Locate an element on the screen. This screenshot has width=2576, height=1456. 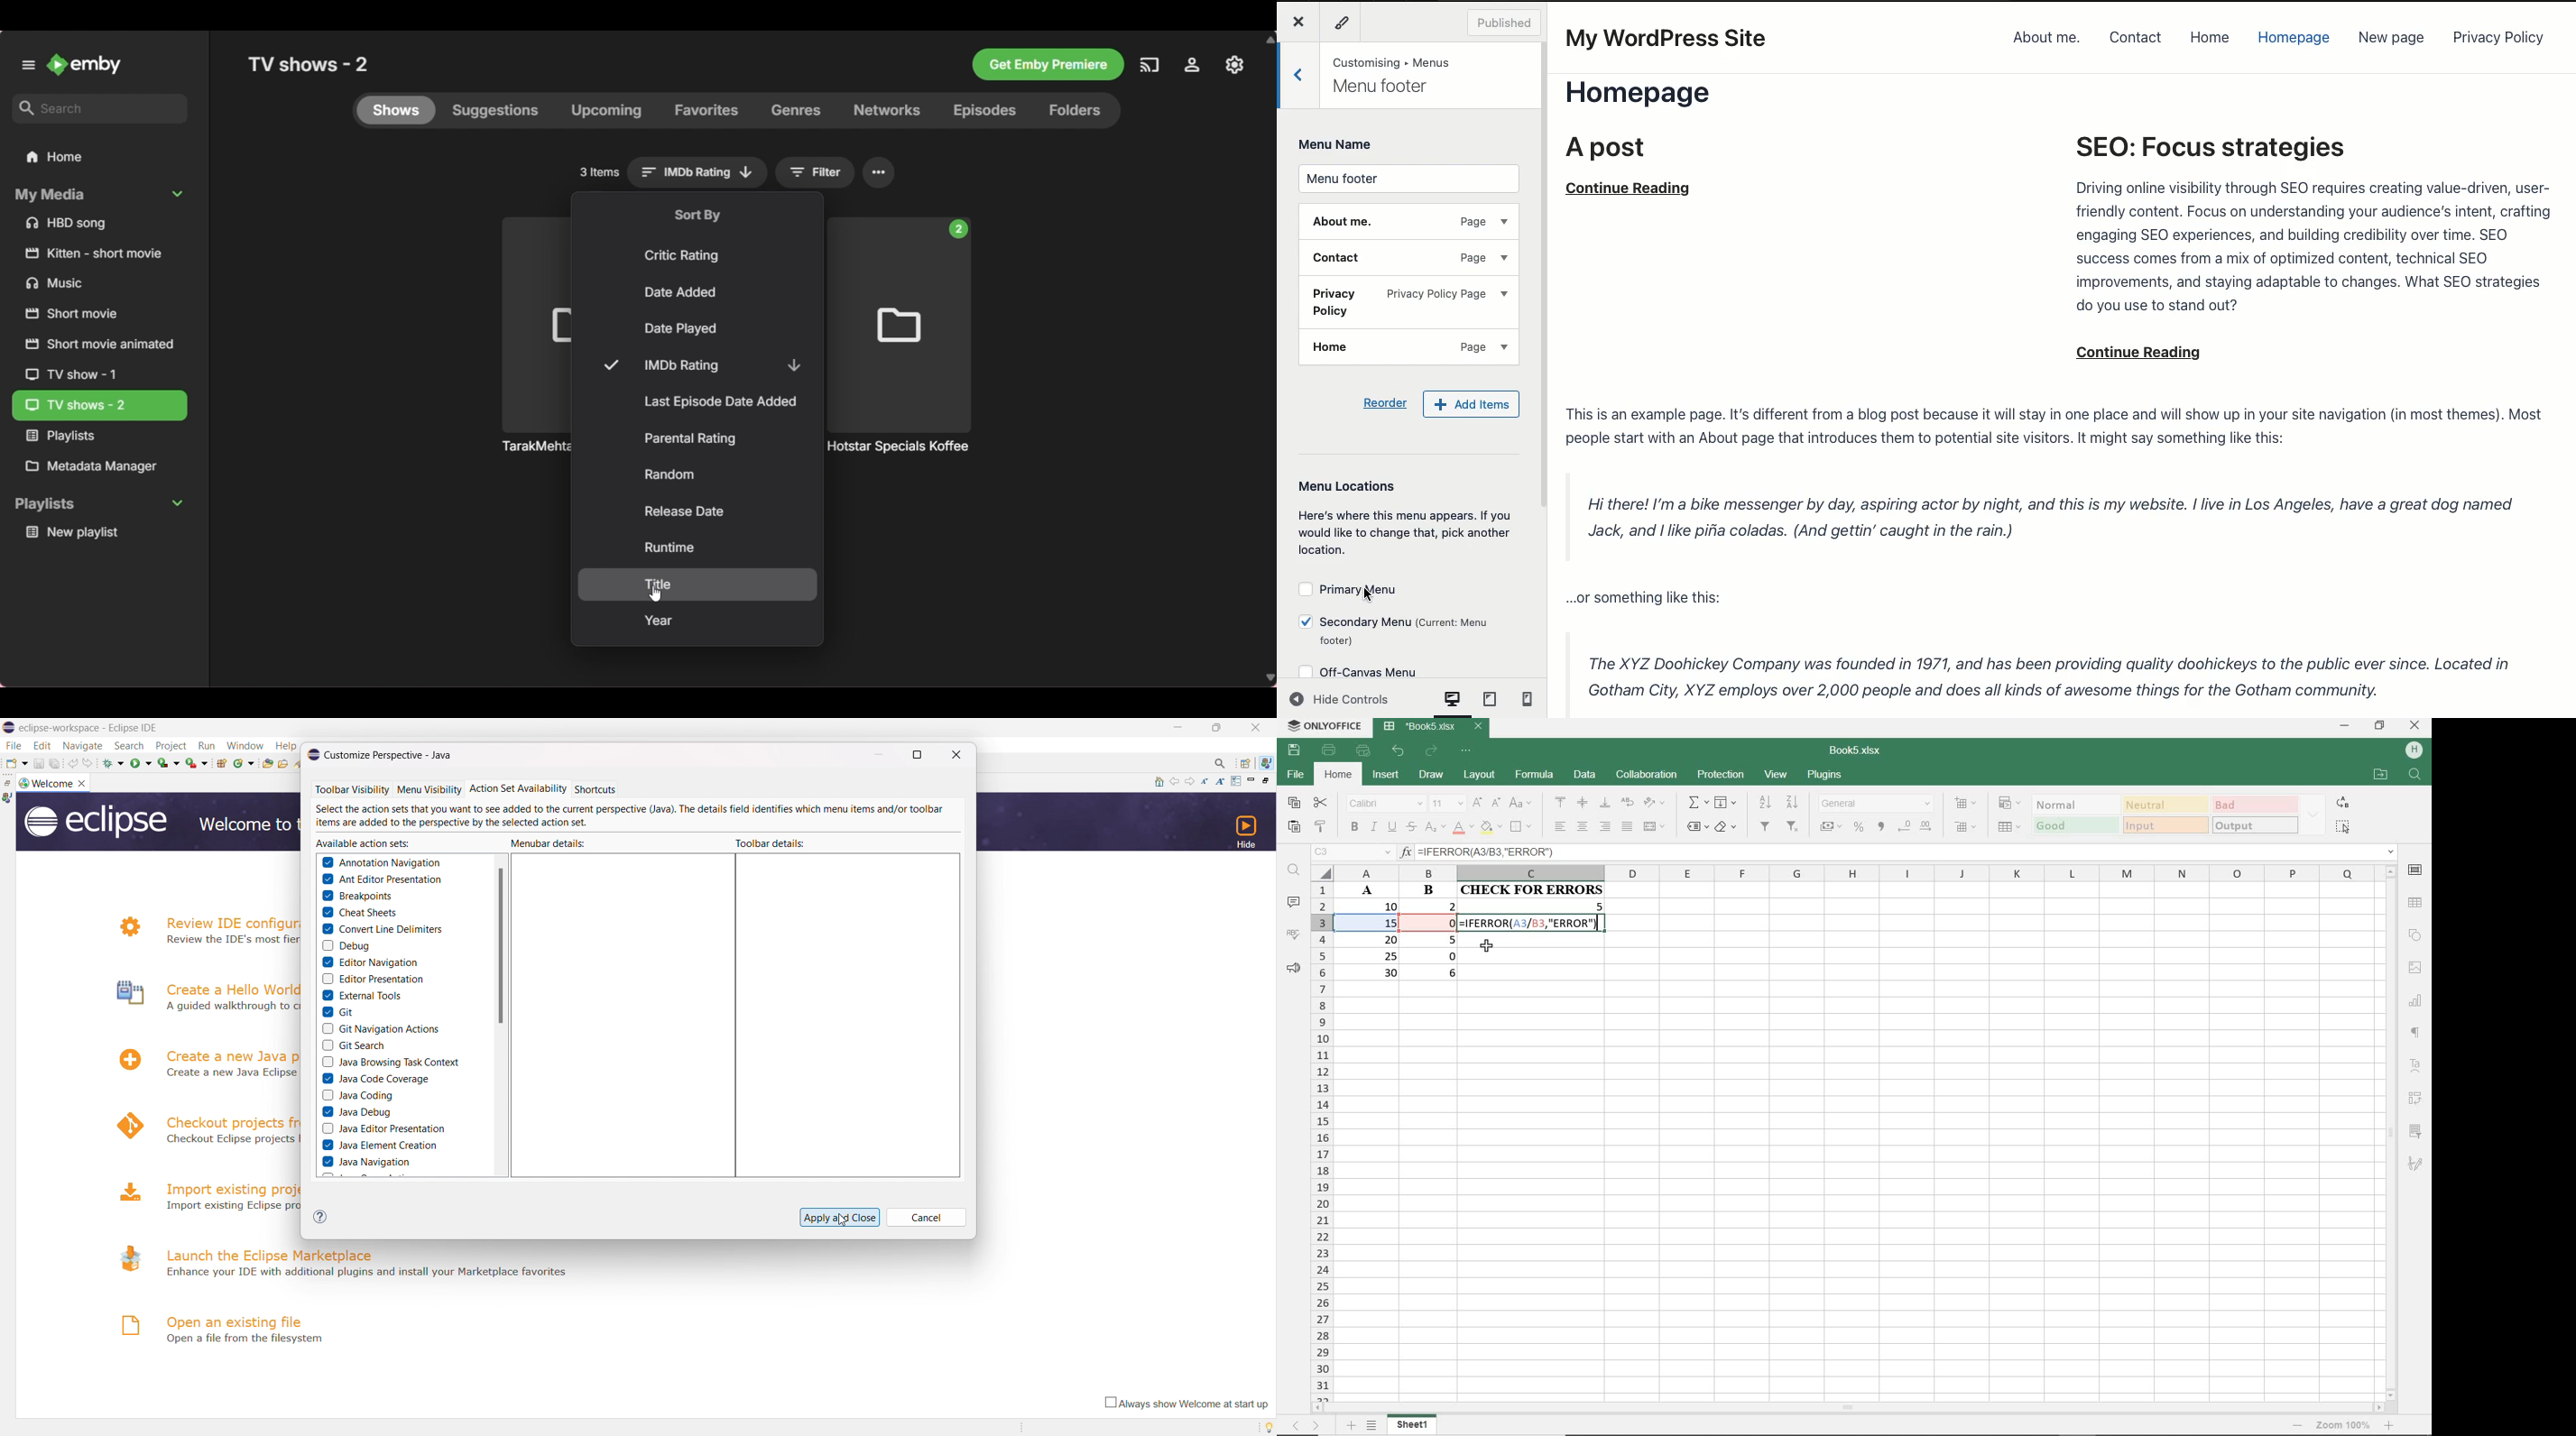
COMMENTS is located at coordinates (1293, 902).